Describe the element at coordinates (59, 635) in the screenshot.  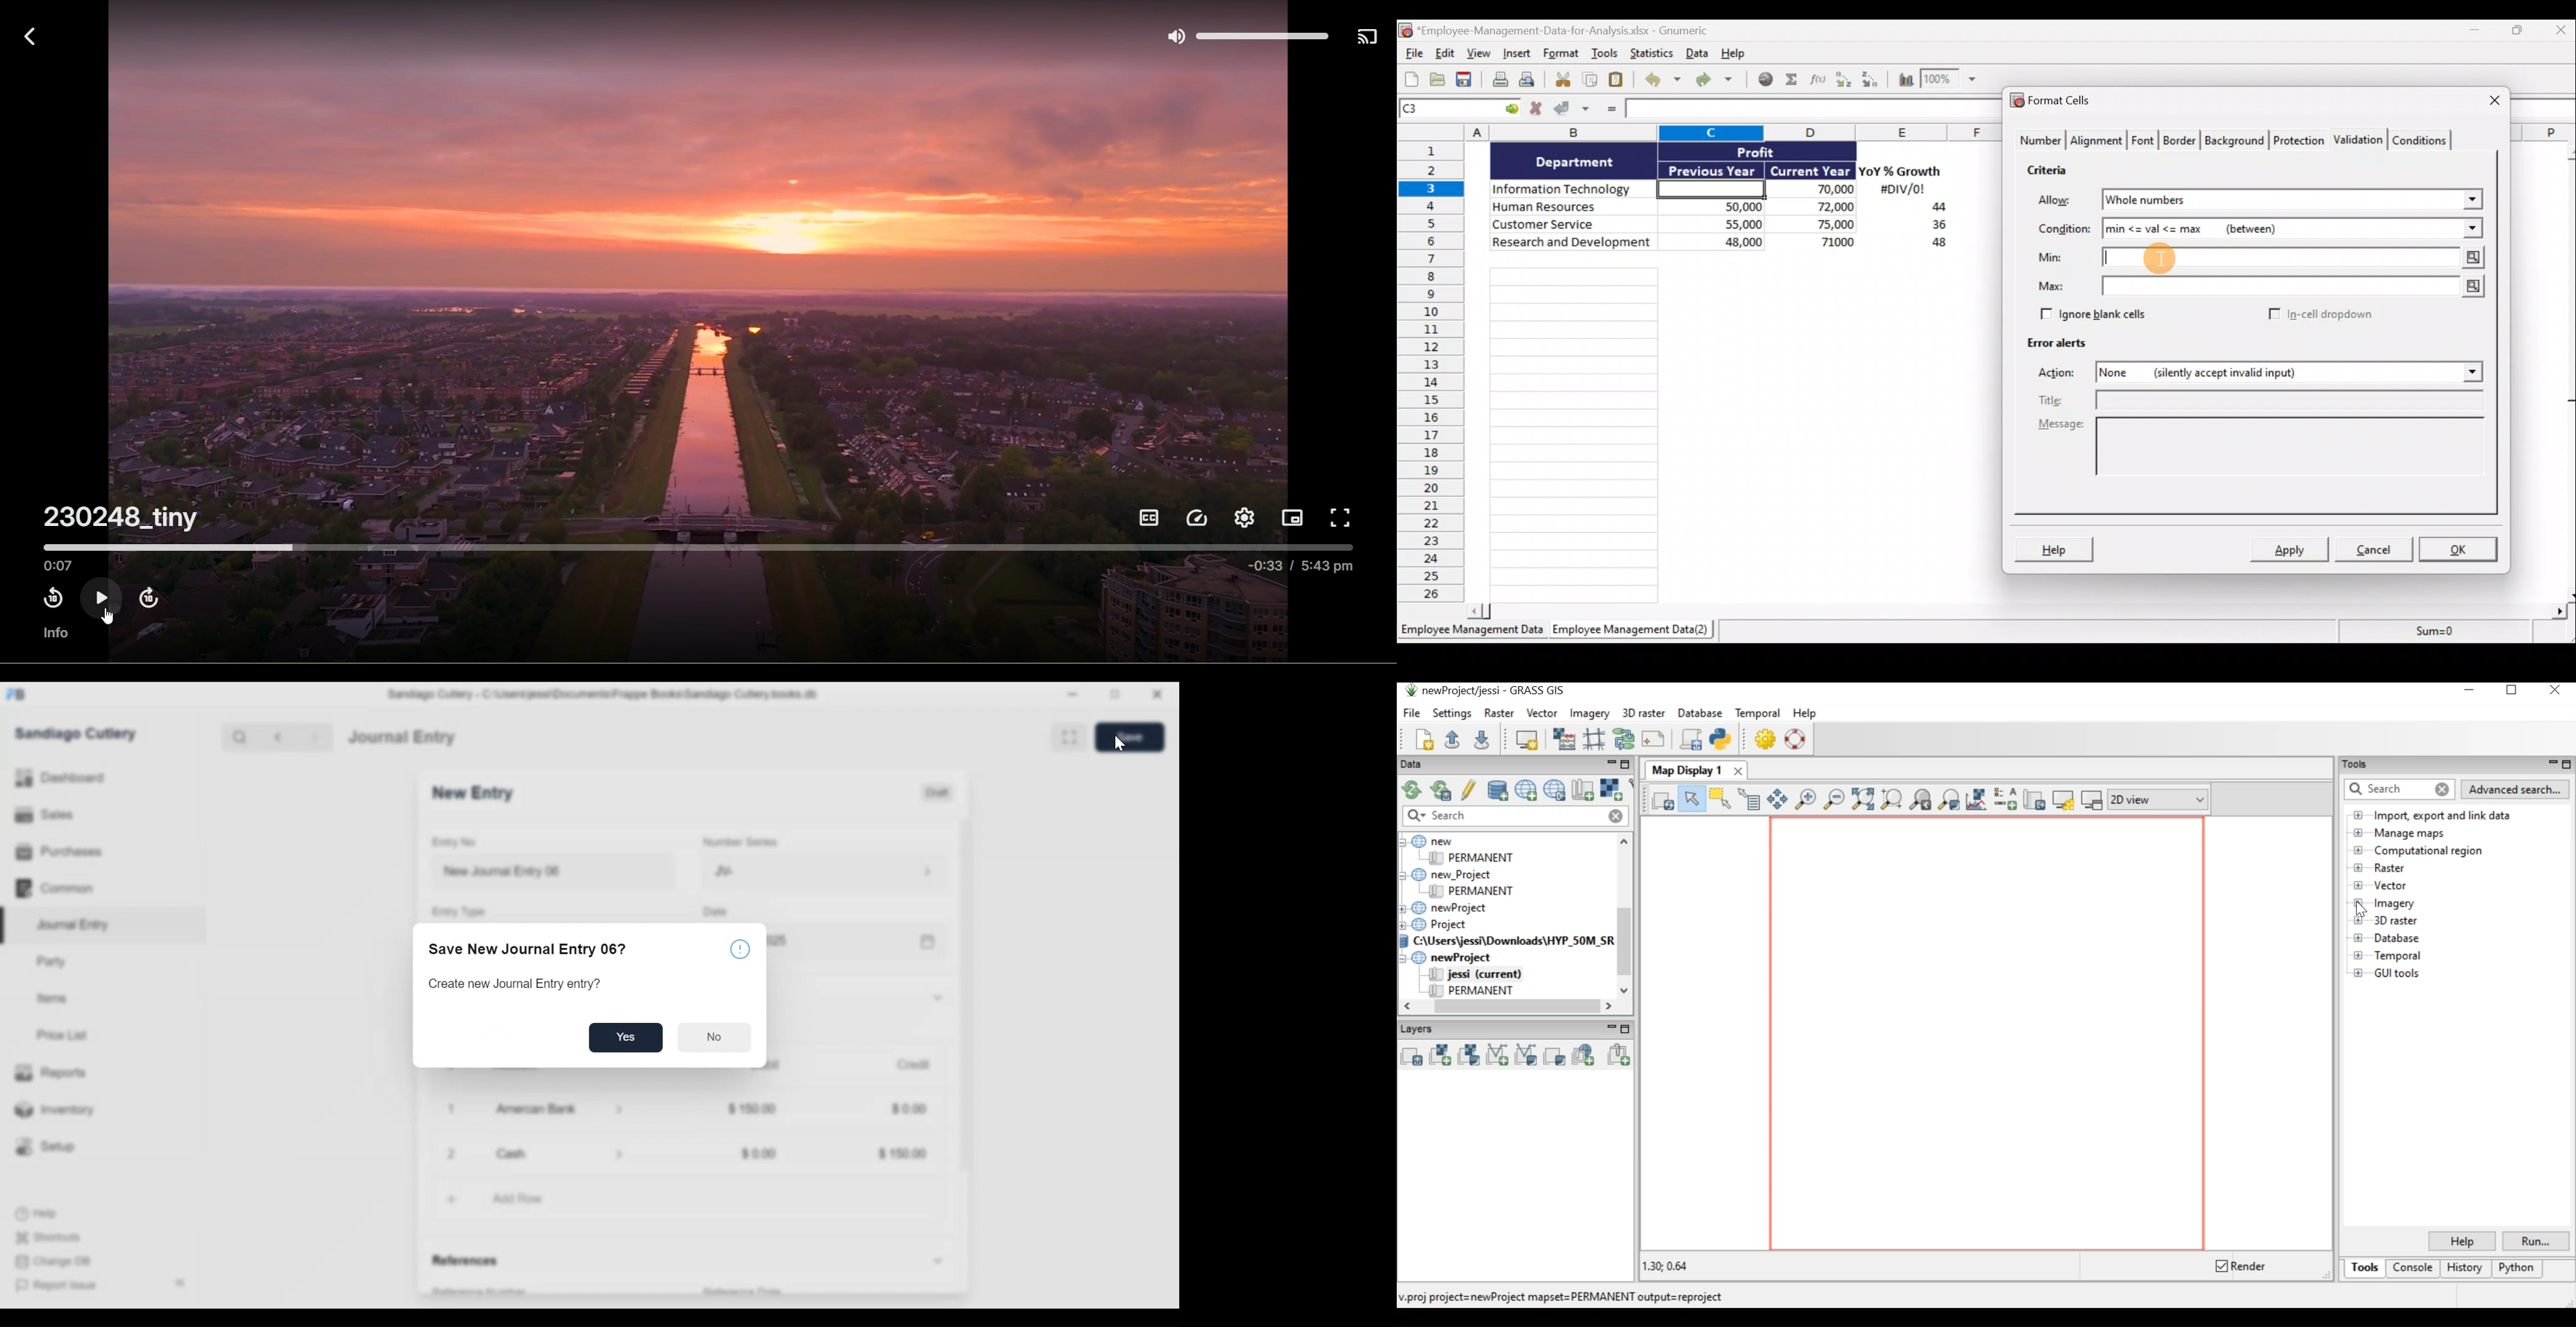
I see `info` at that location.